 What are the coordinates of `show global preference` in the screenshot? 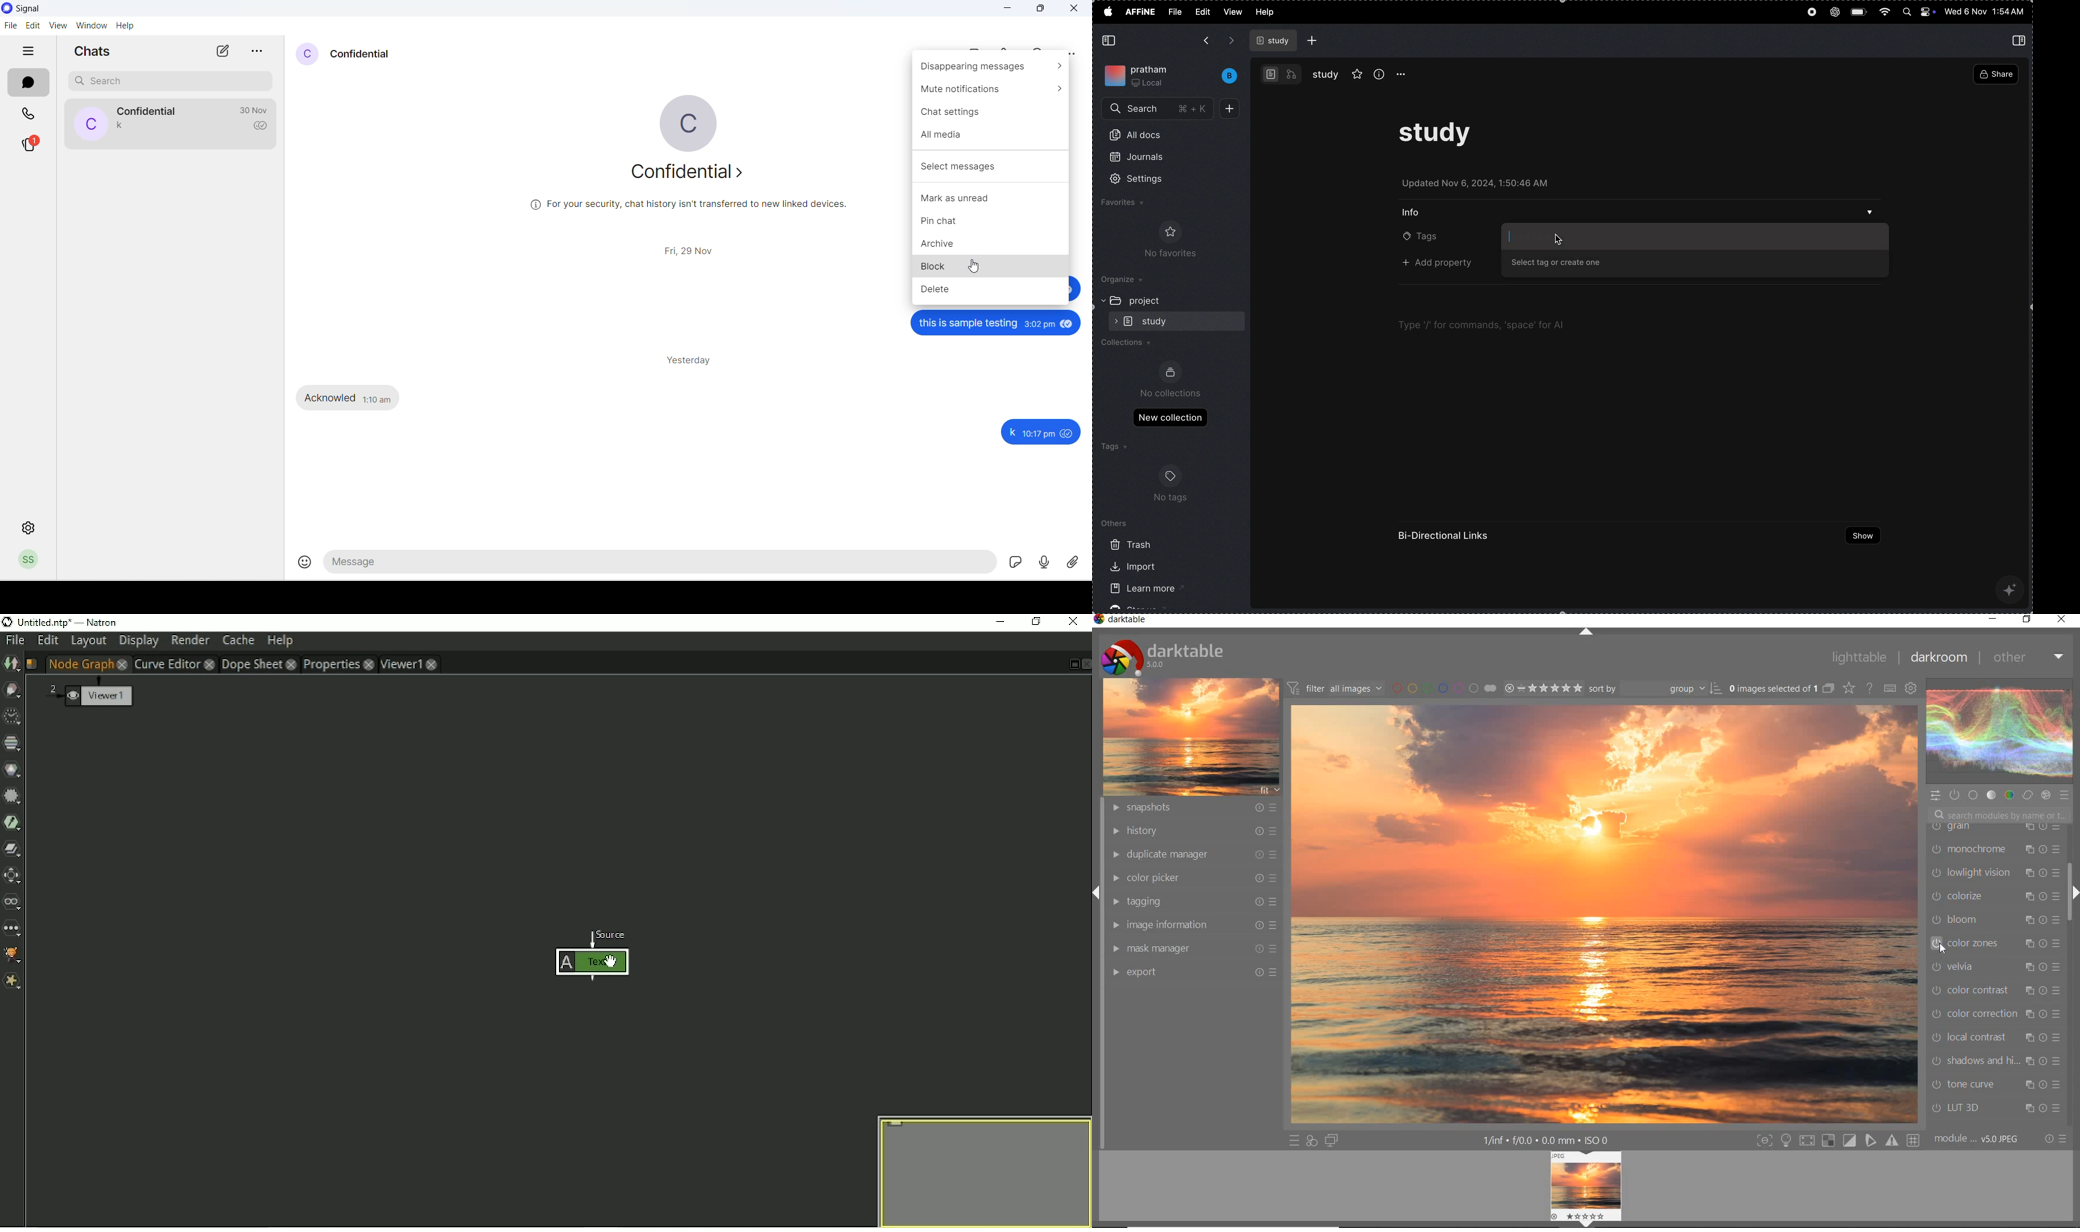 It's located at (1912, 688).